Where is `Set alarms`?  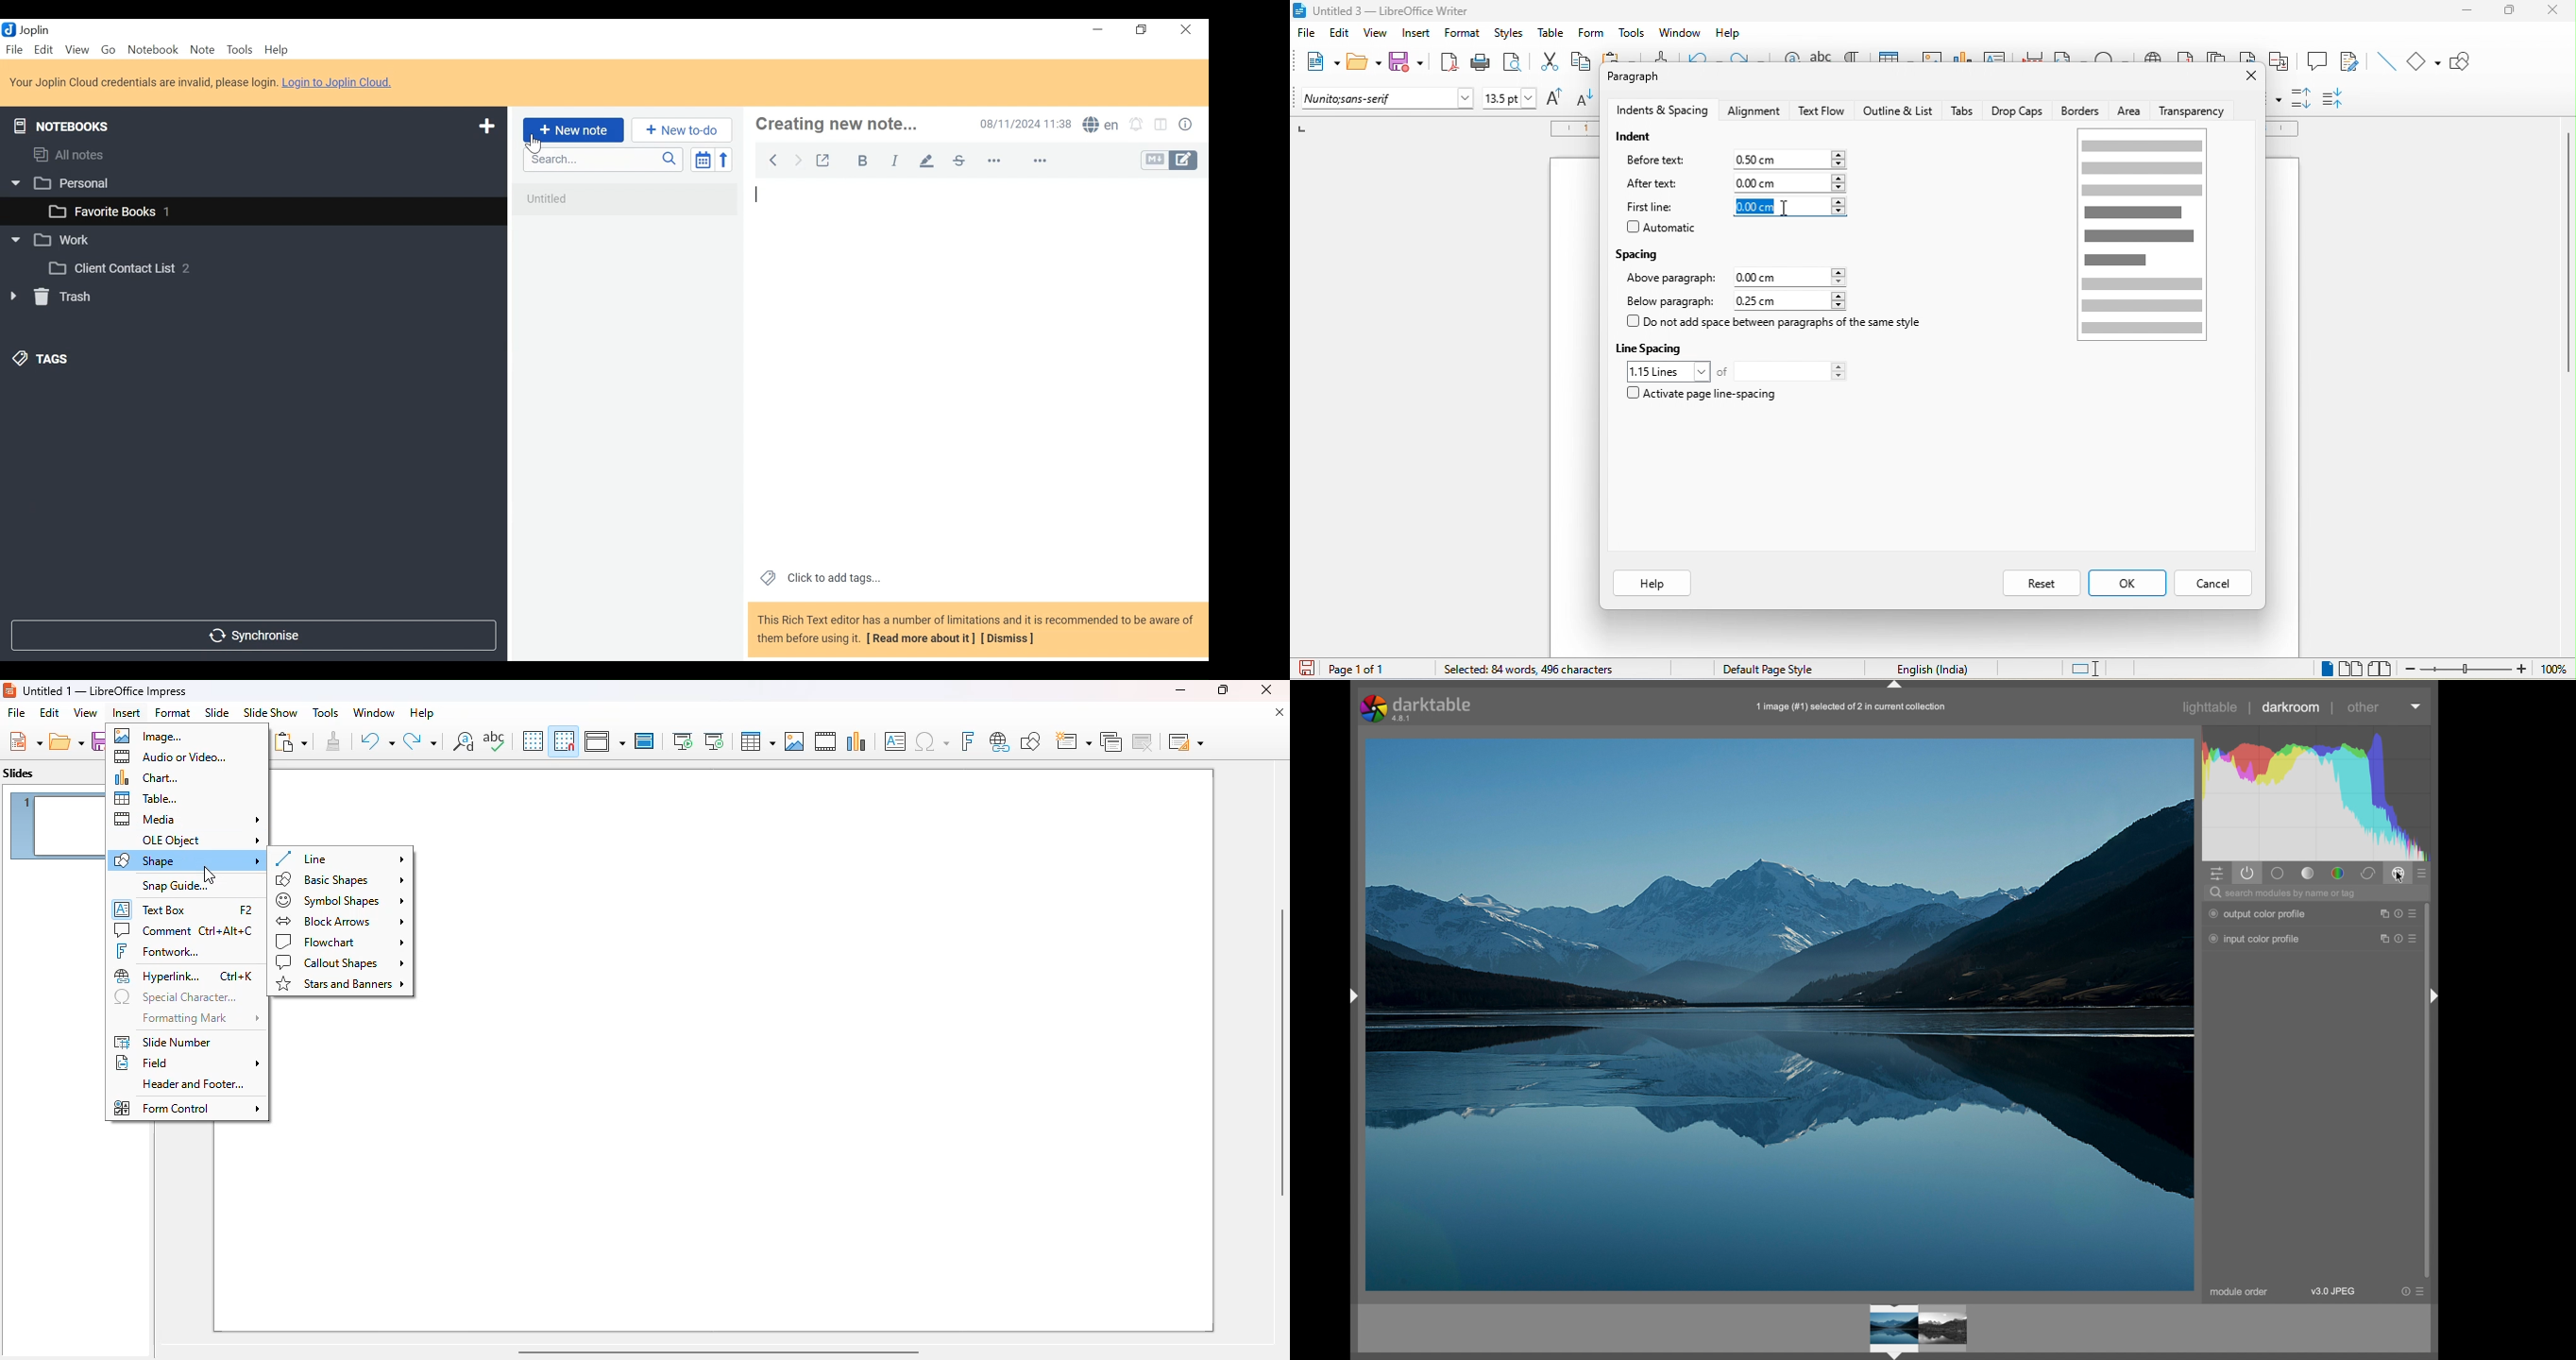
Set alarms is located at coordinates (1136, 126).